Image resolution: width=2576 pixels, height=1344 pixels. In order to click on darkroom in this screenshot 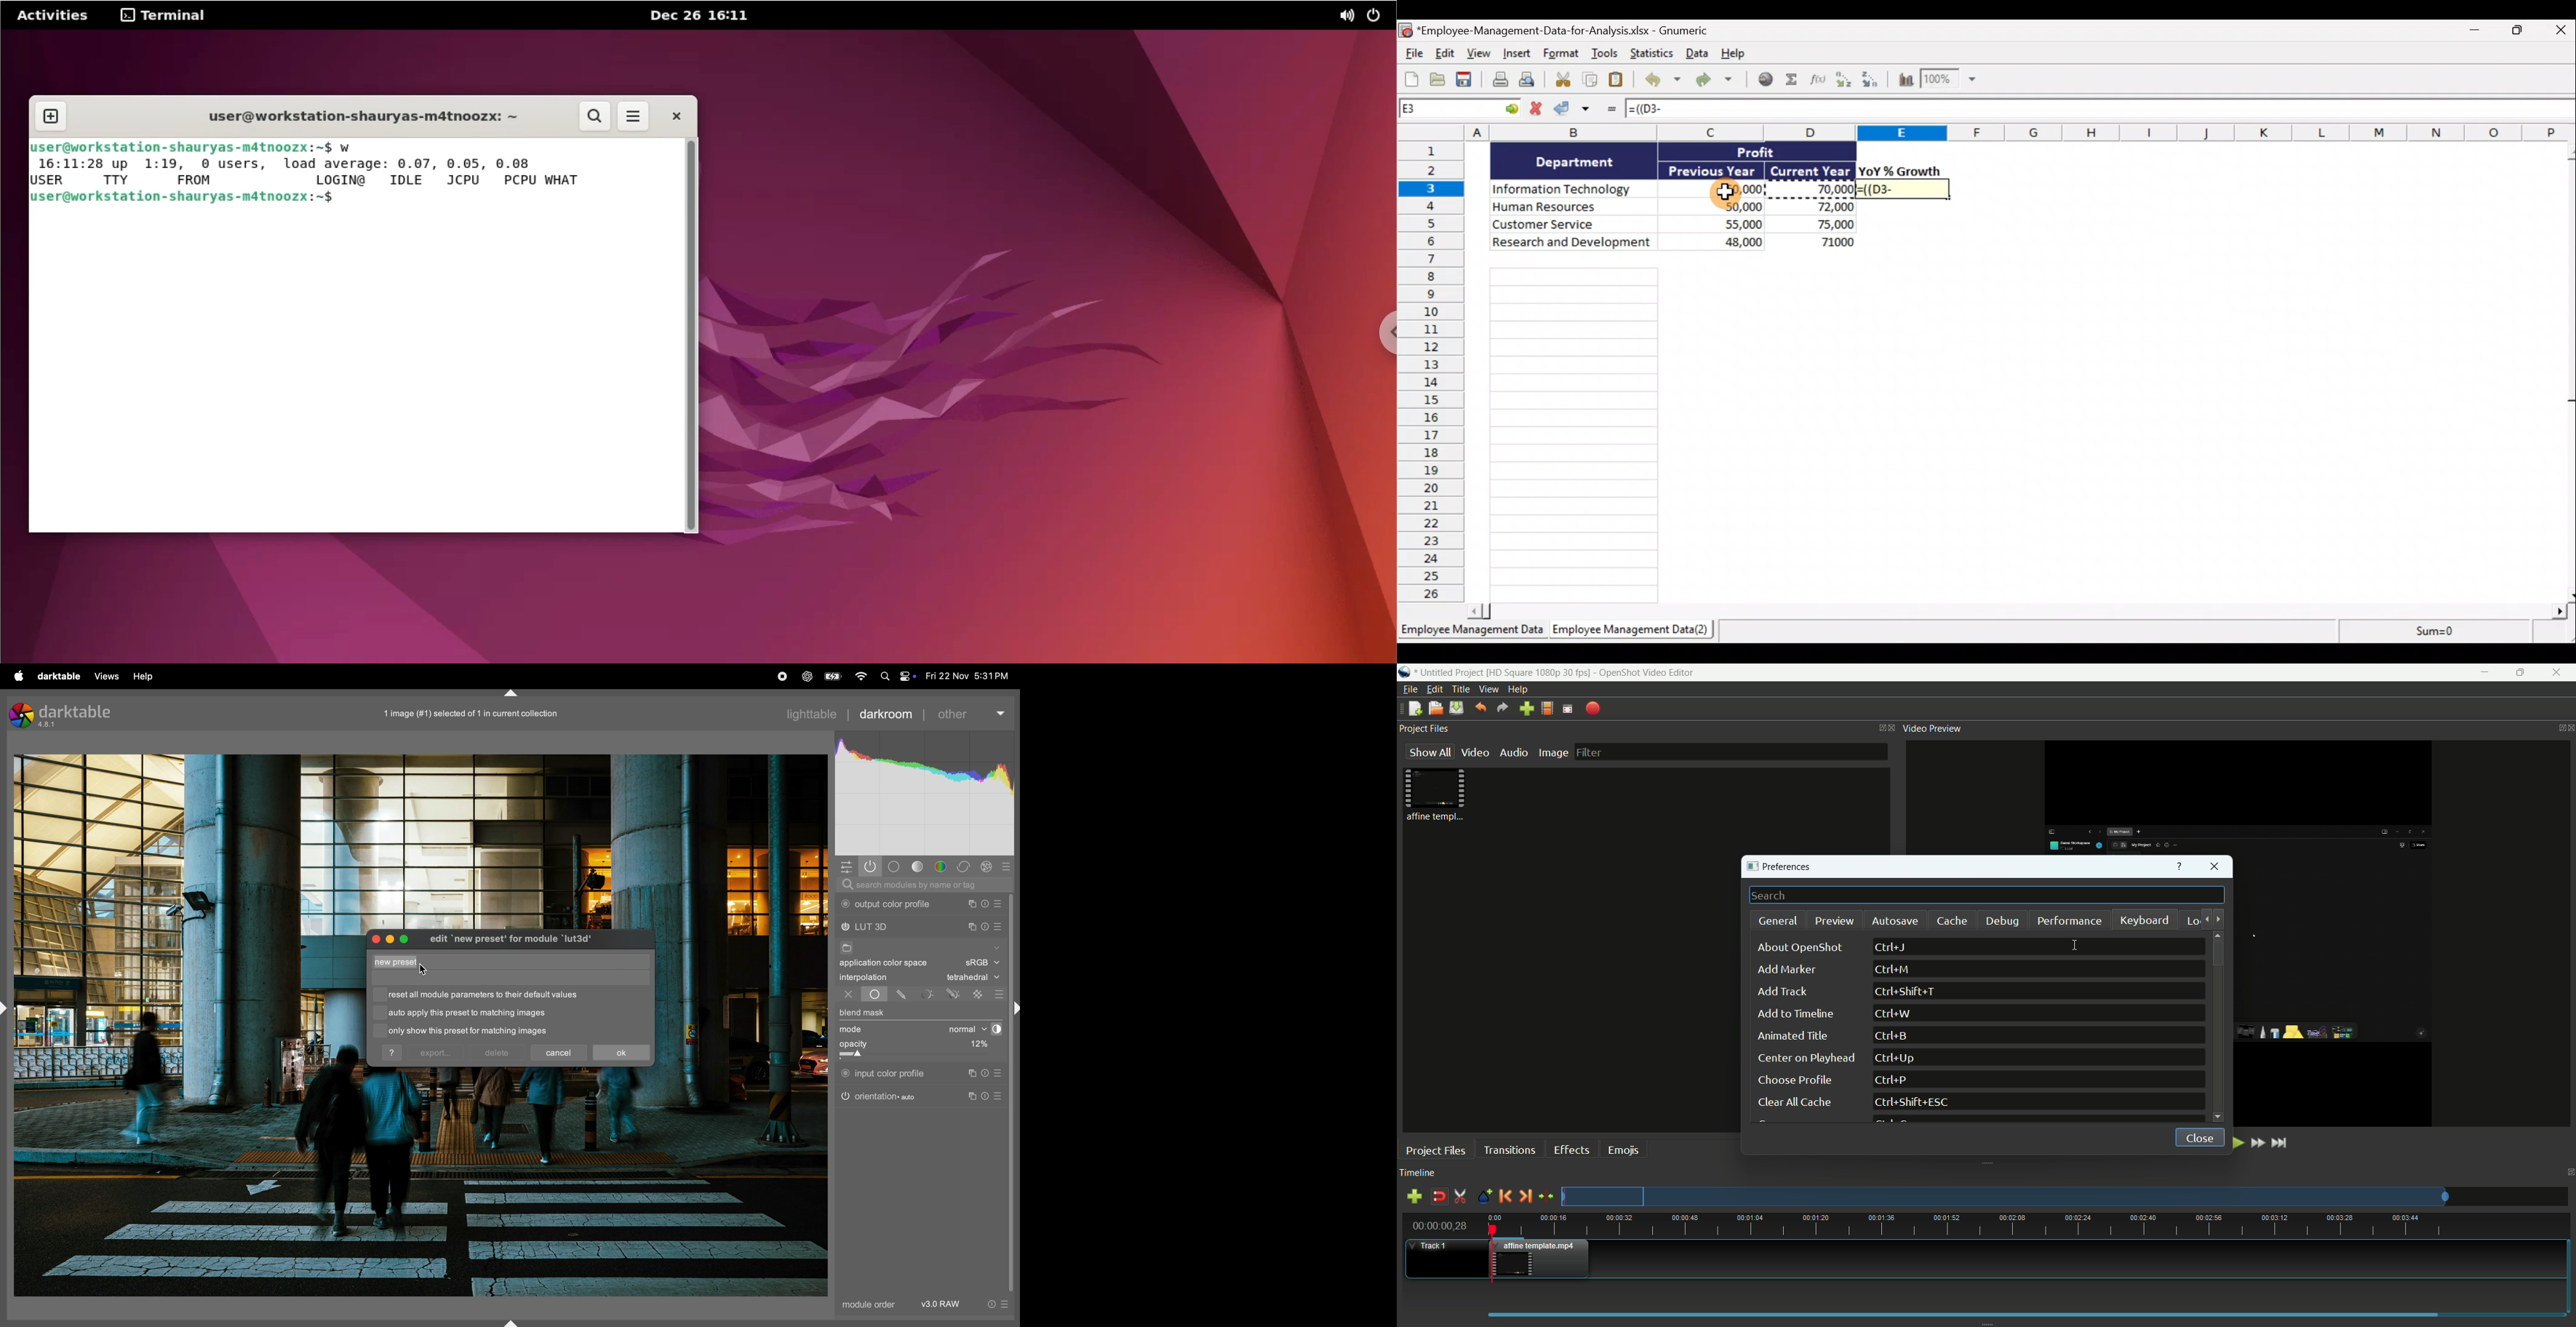, I will do `click(886, 713)`.